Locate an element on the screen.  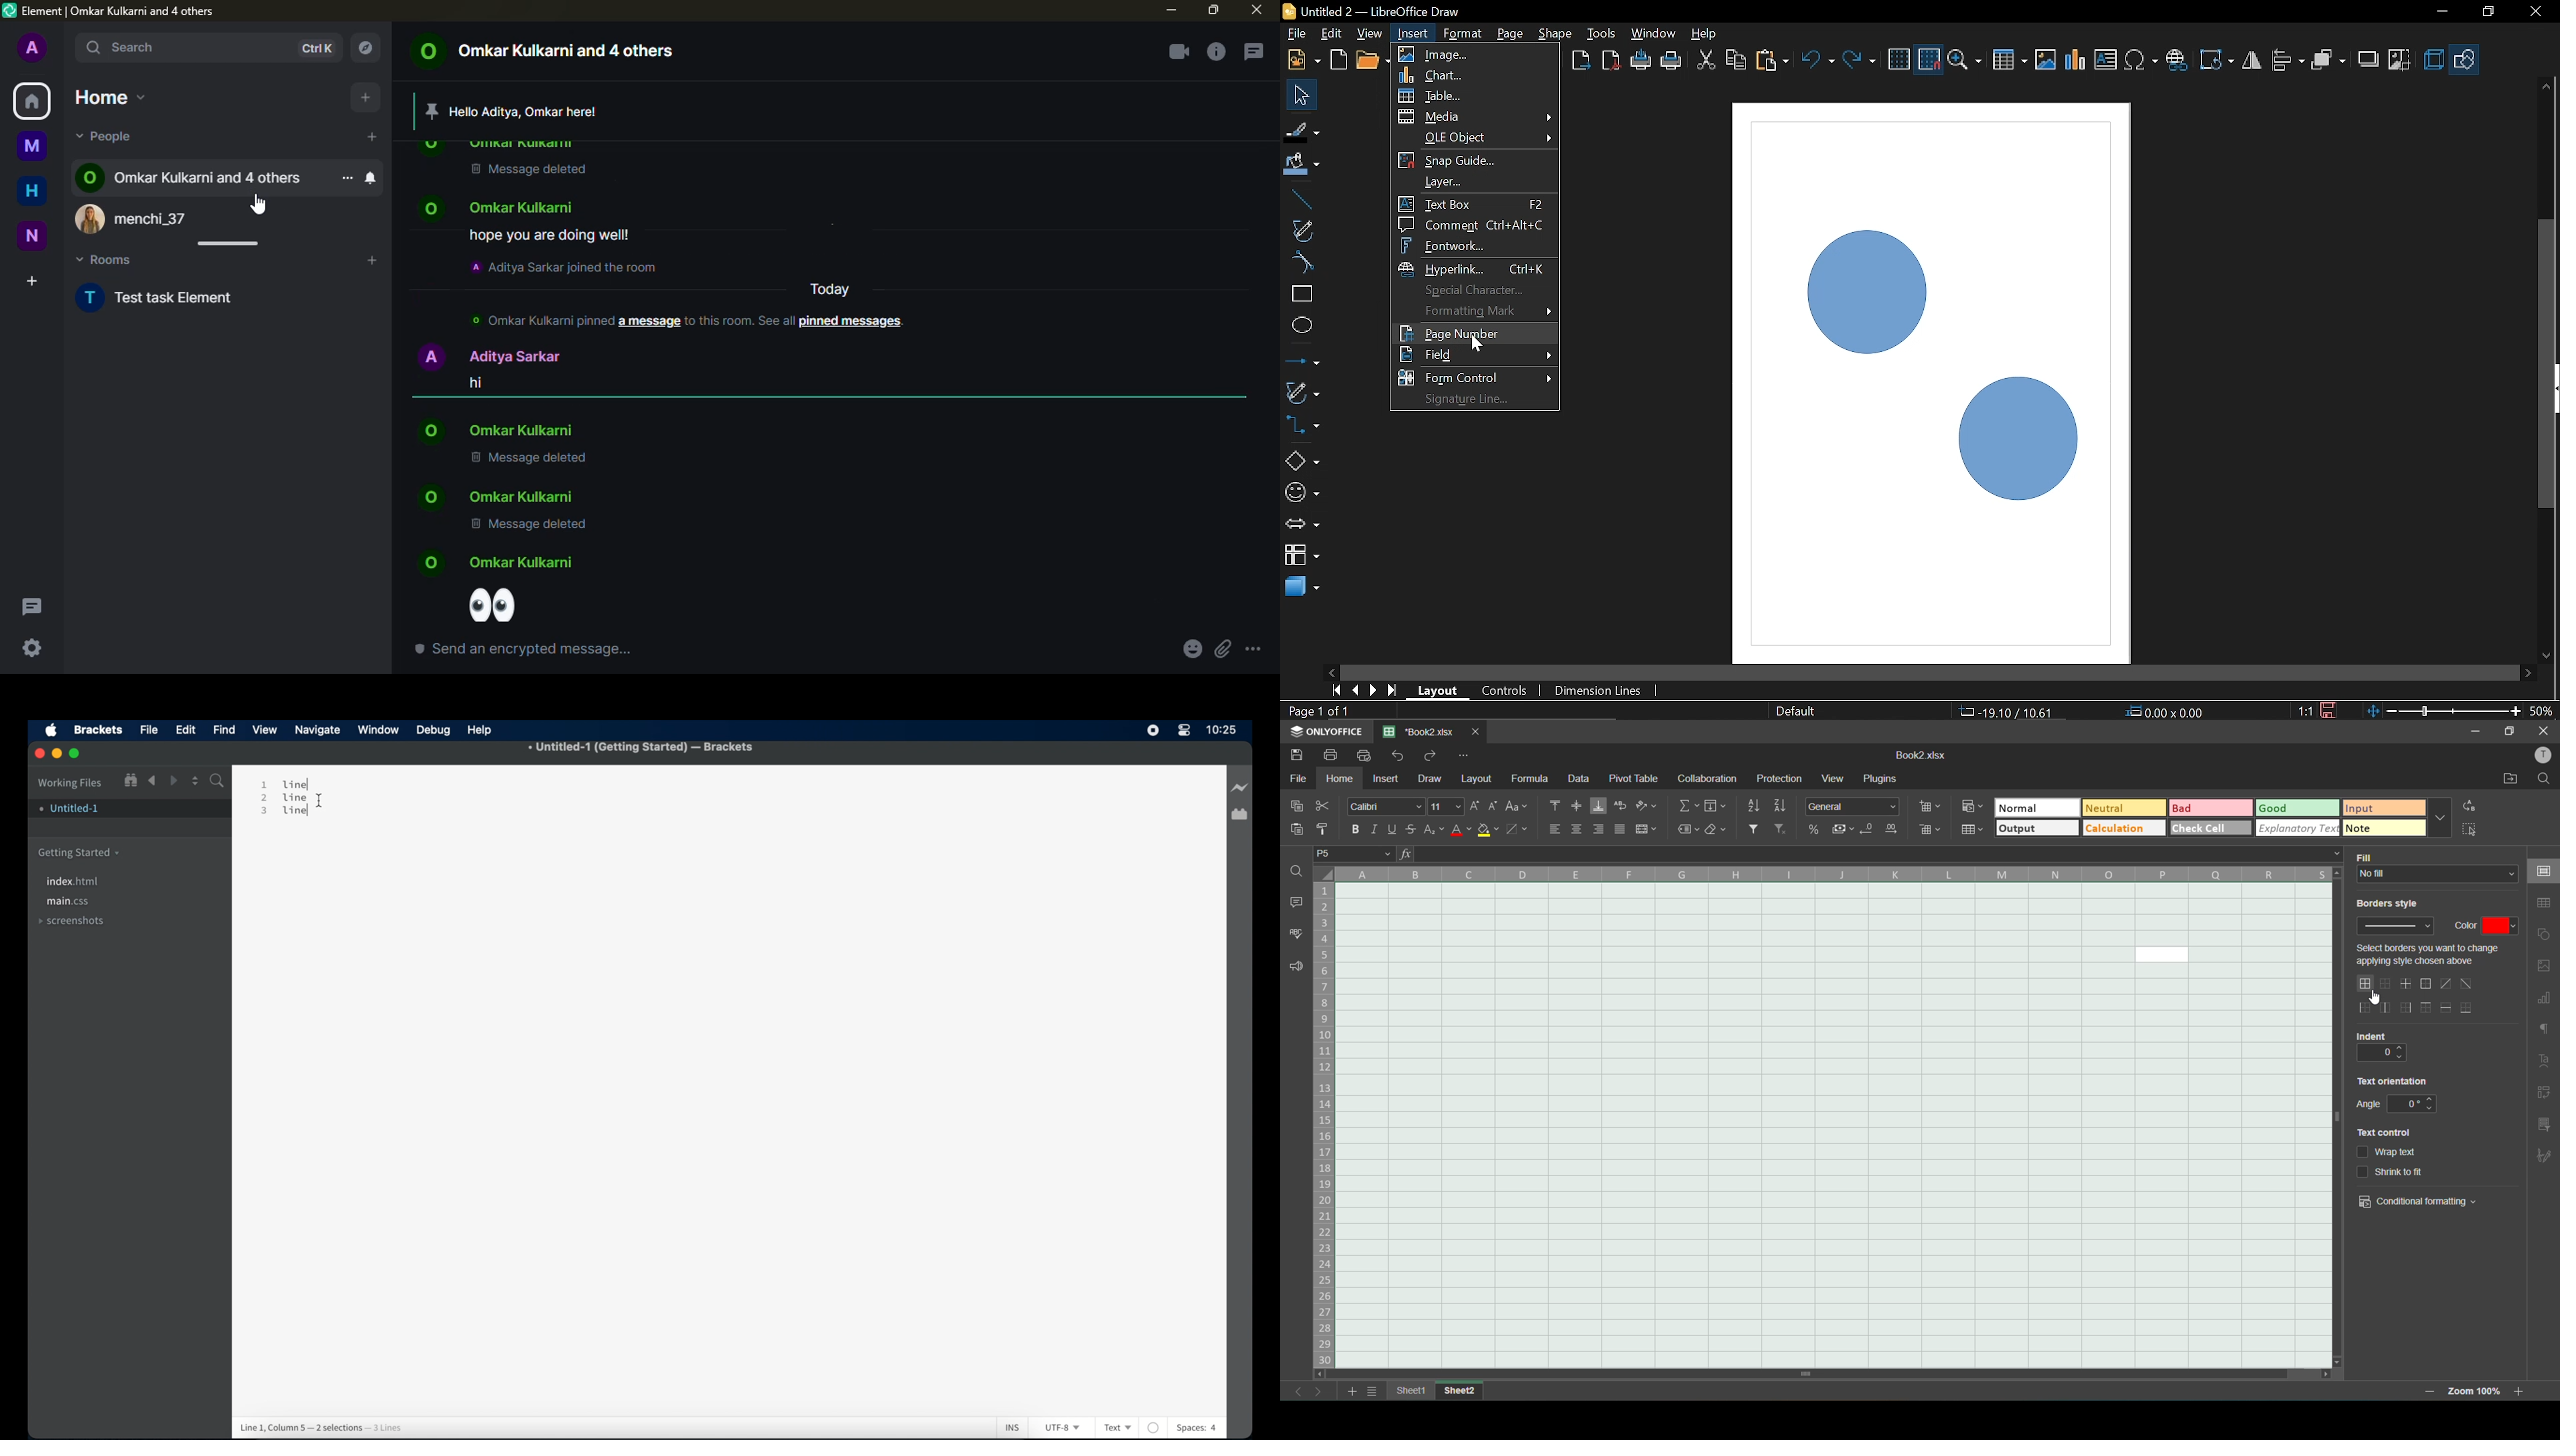
font size is located at coordinates (1447, 806).